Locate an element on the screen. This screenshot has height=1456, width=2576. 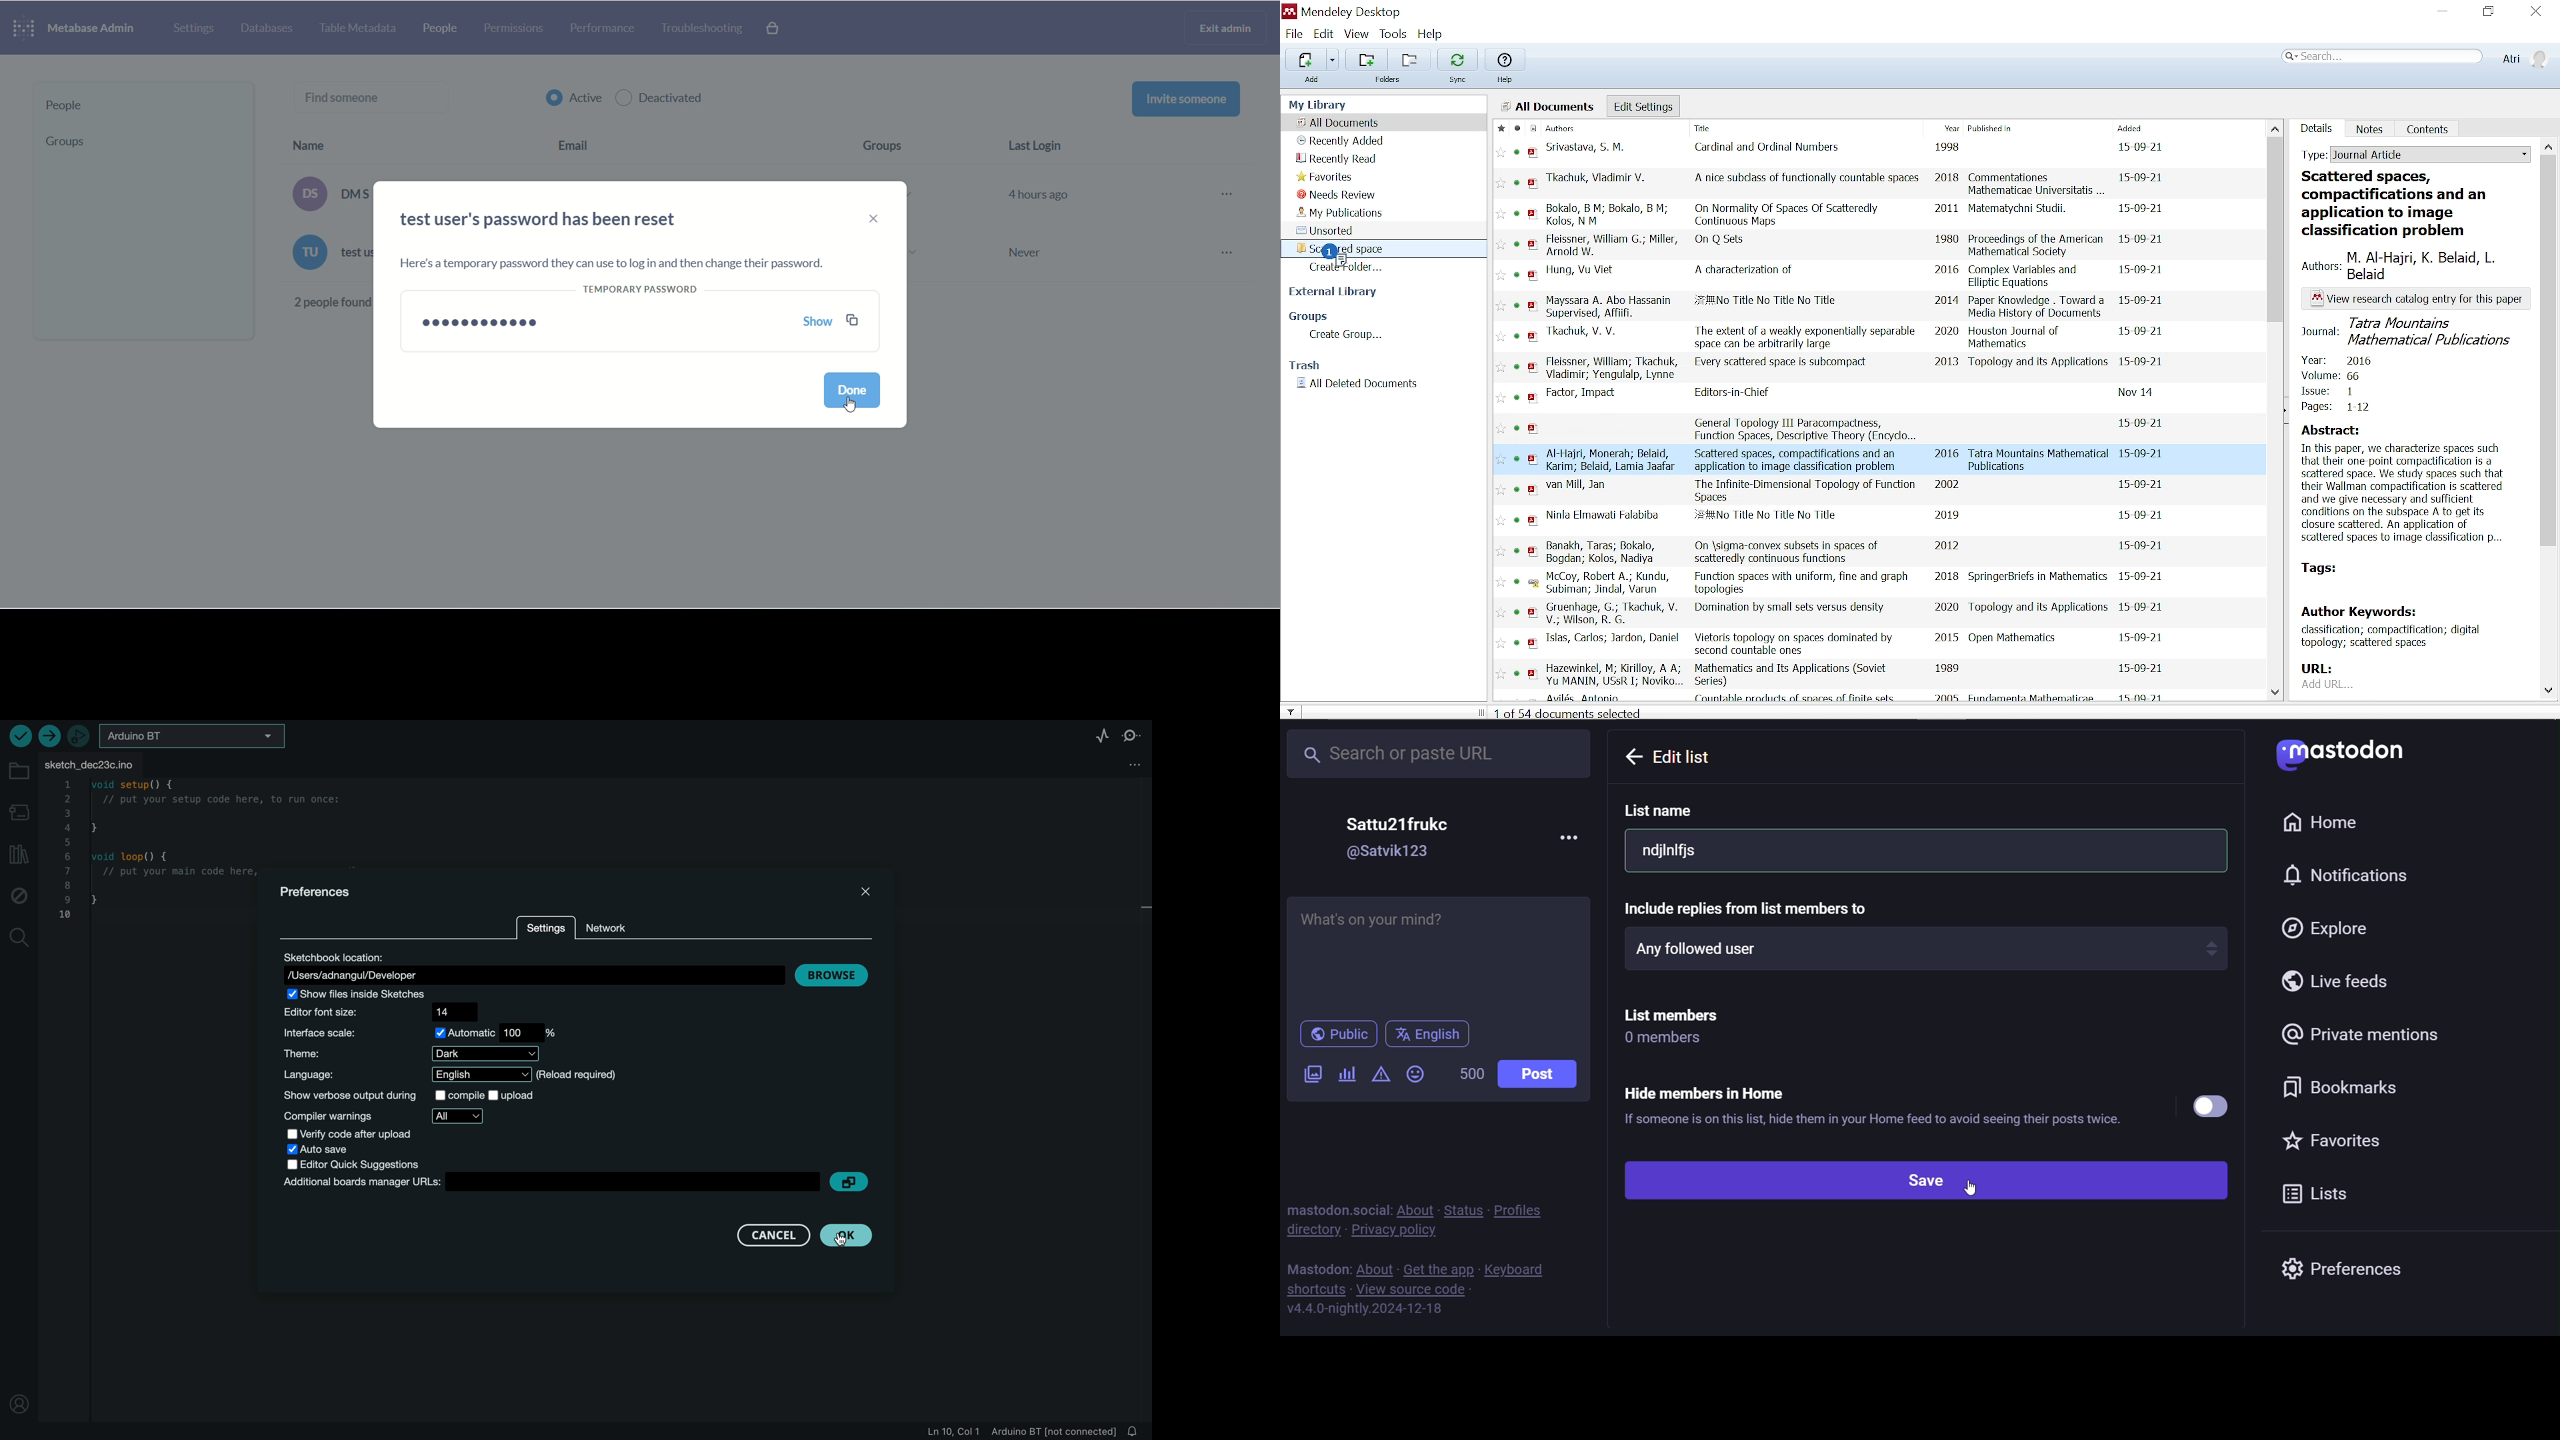
clicked is located at coordinates (846, 1236).